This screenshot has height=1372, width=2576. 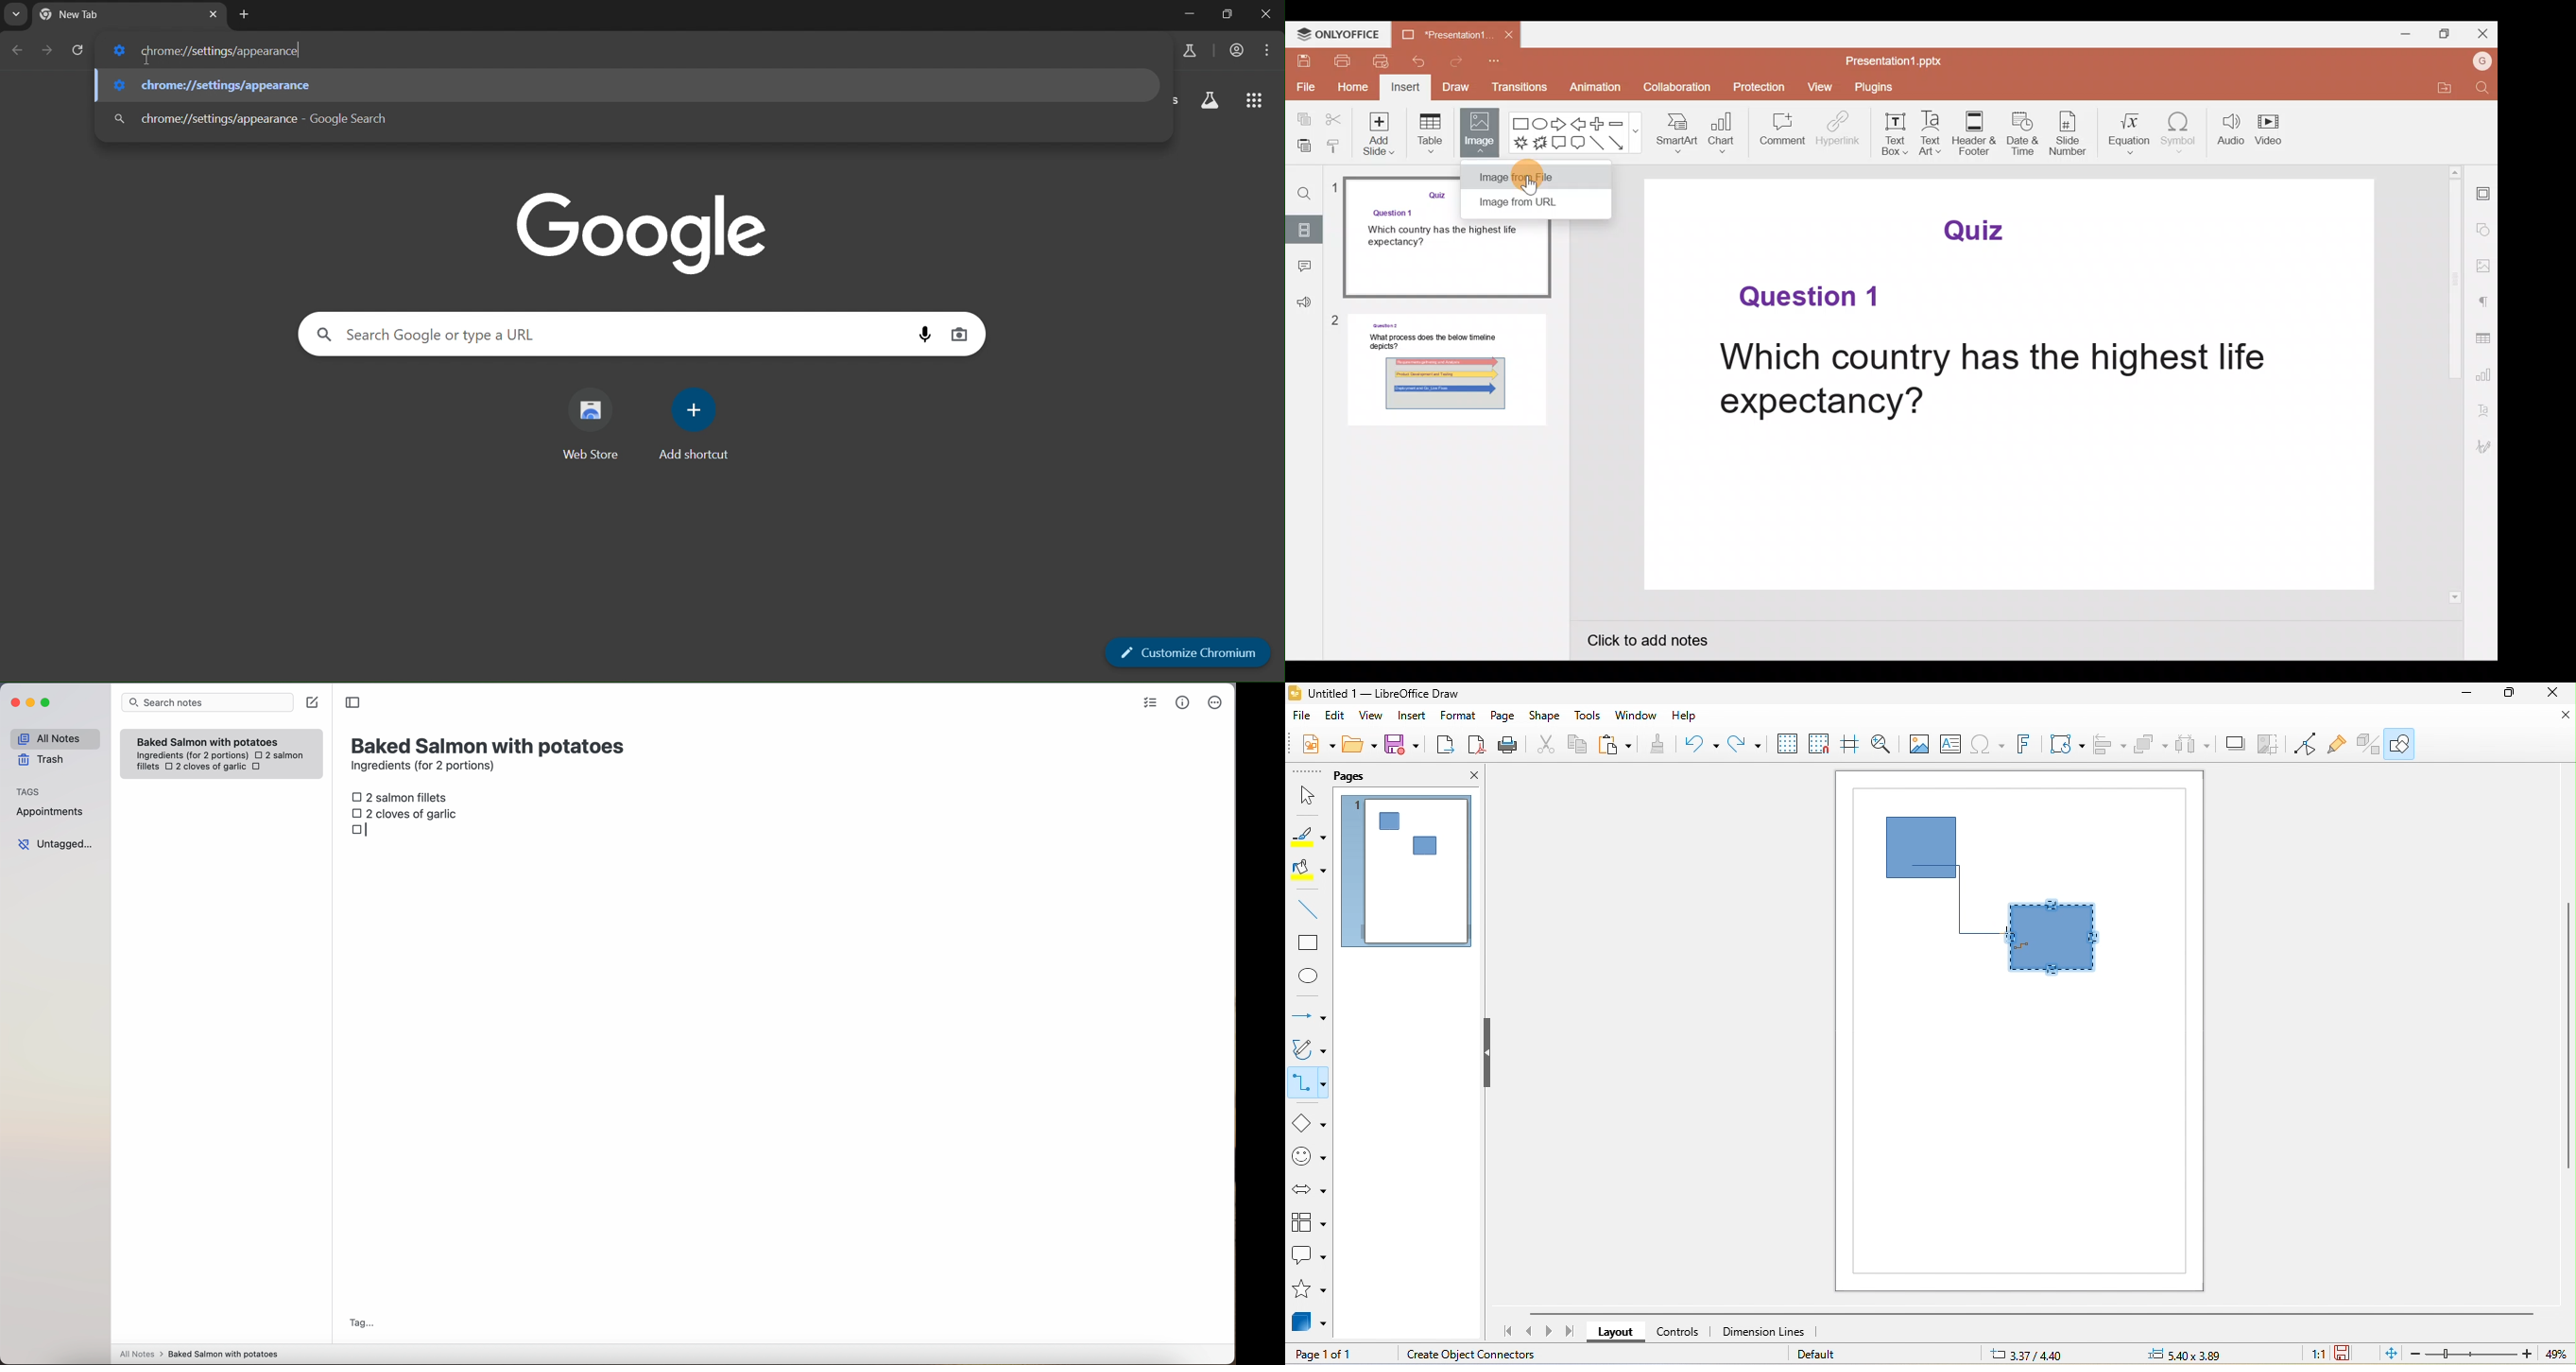 What do you see at coordinates (1724, 135) in the screenshot?
I see `Chart` at bounding box center [1724, 135].